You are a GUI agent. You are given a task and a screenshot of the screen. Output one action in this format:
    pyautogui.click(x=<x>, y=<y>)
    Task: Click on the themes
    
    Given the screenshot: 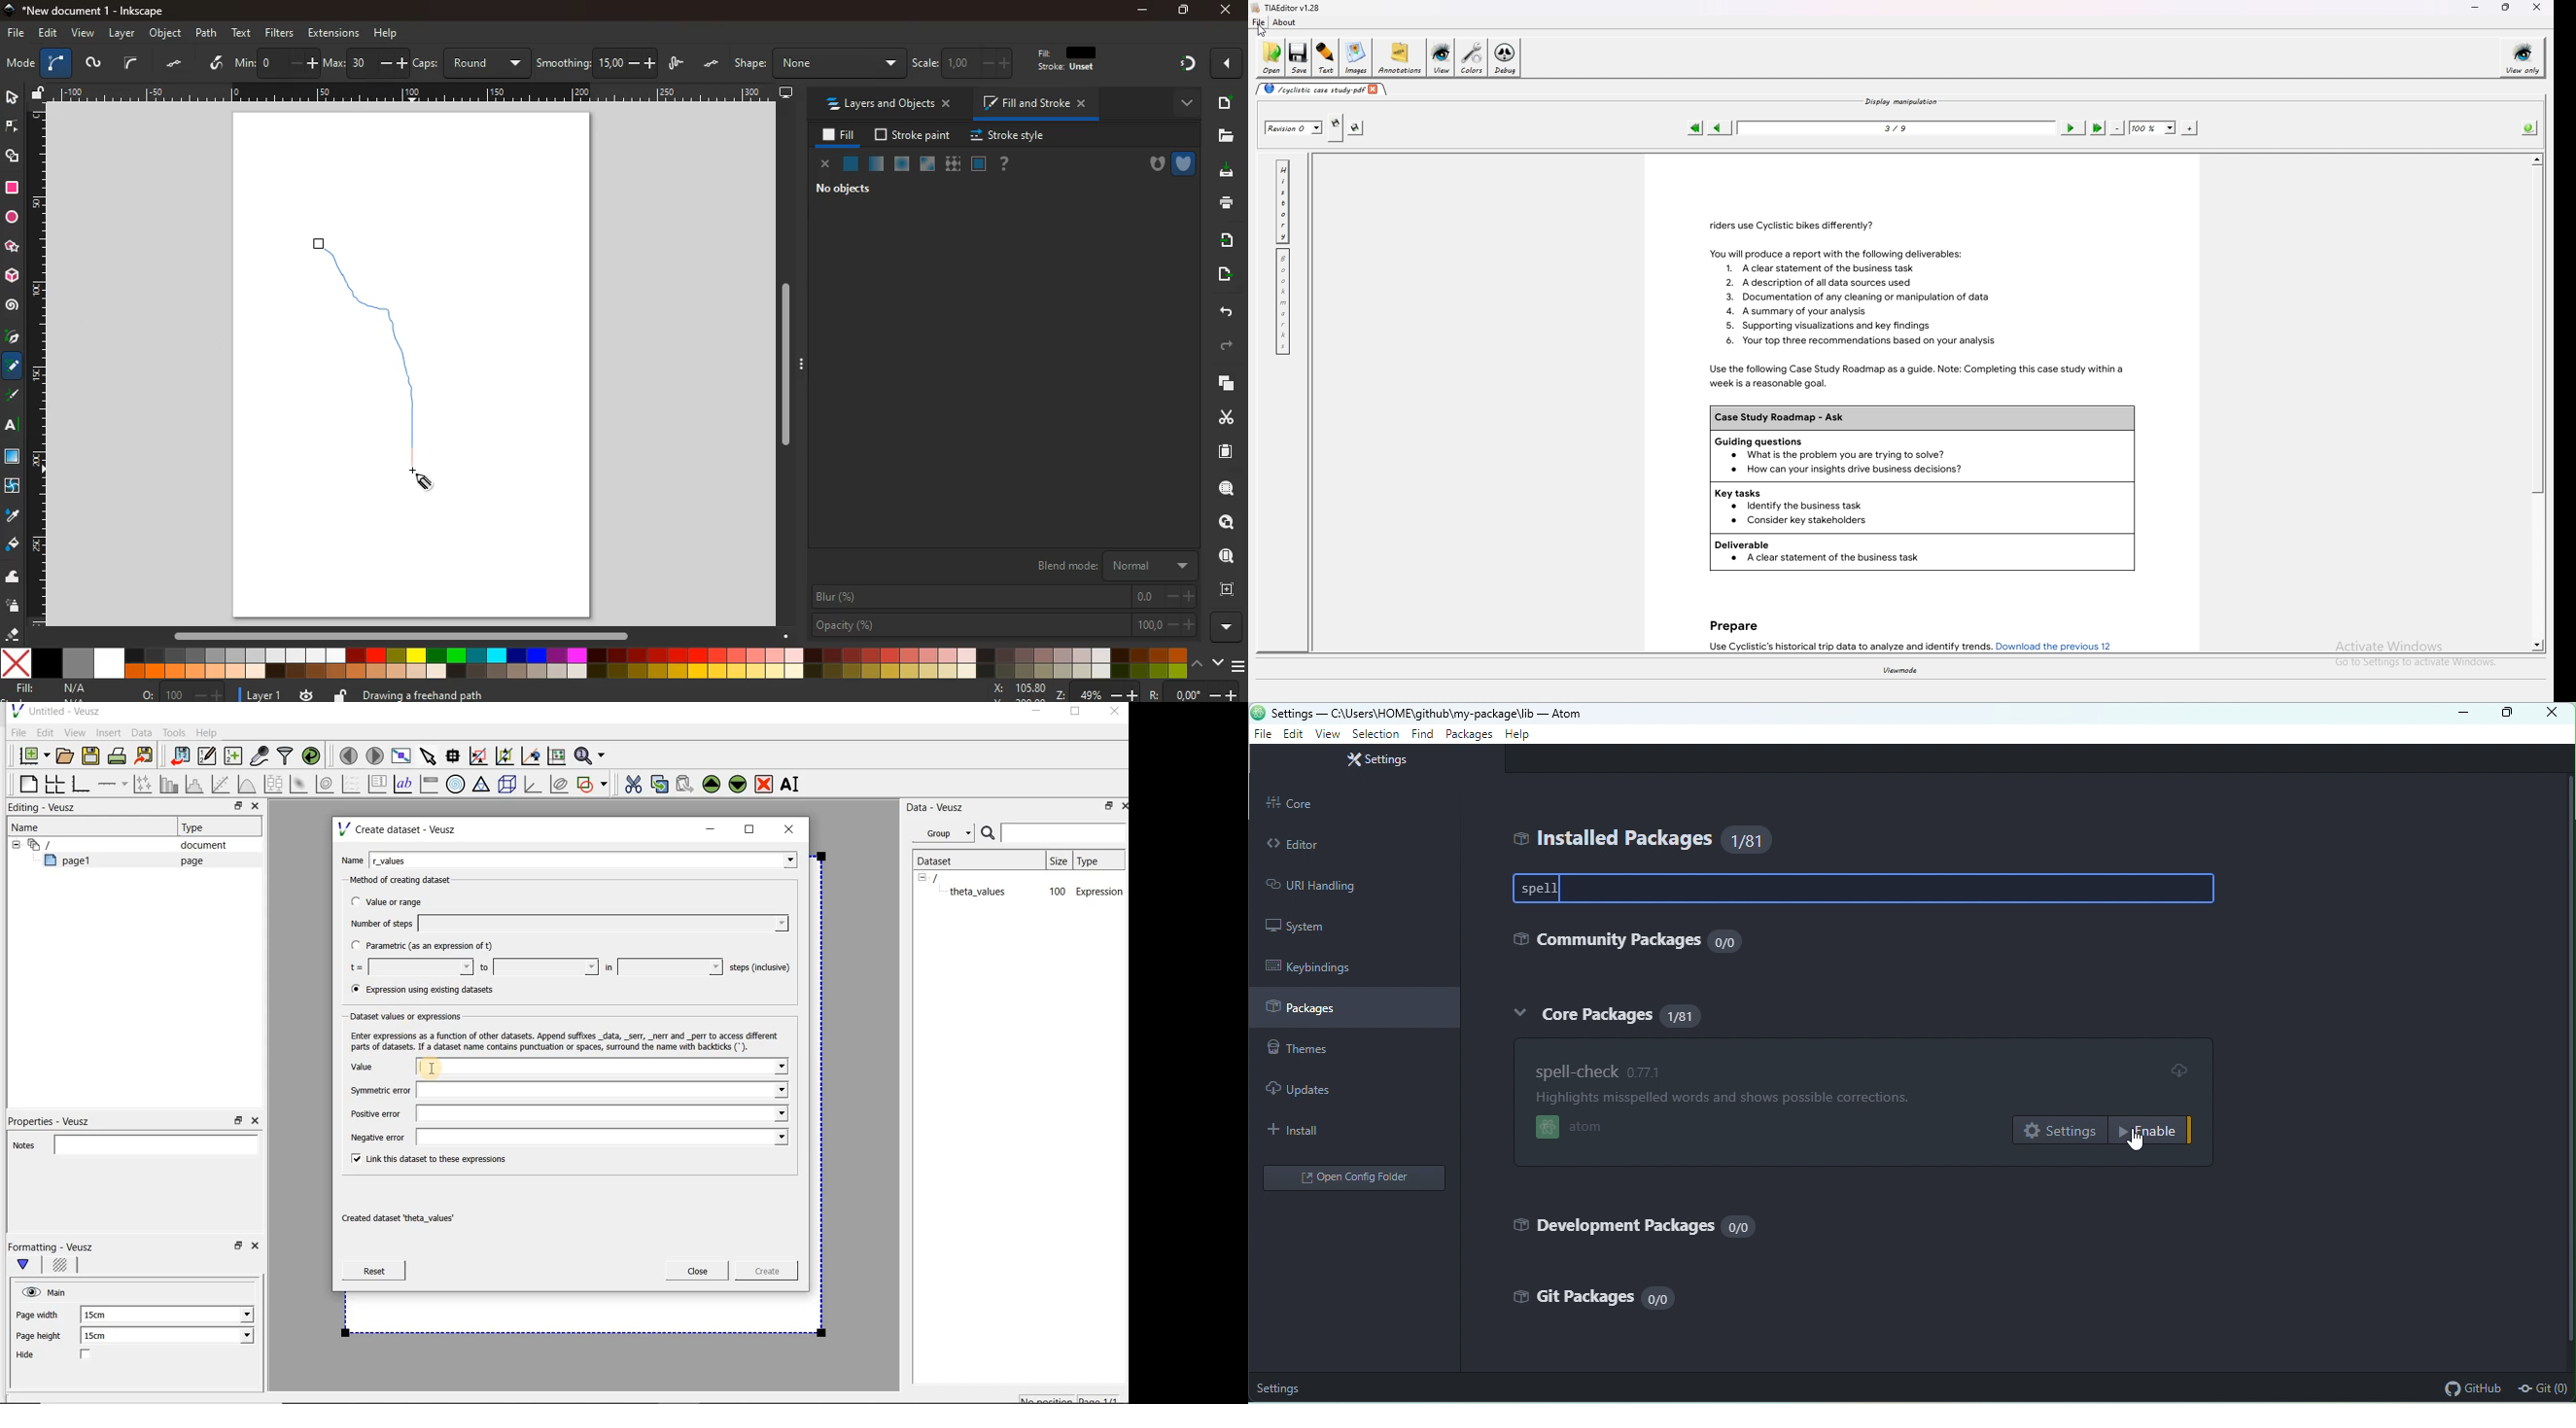 What is the action you would take?
    pyautogui.click(x=1318, y=1049)
    